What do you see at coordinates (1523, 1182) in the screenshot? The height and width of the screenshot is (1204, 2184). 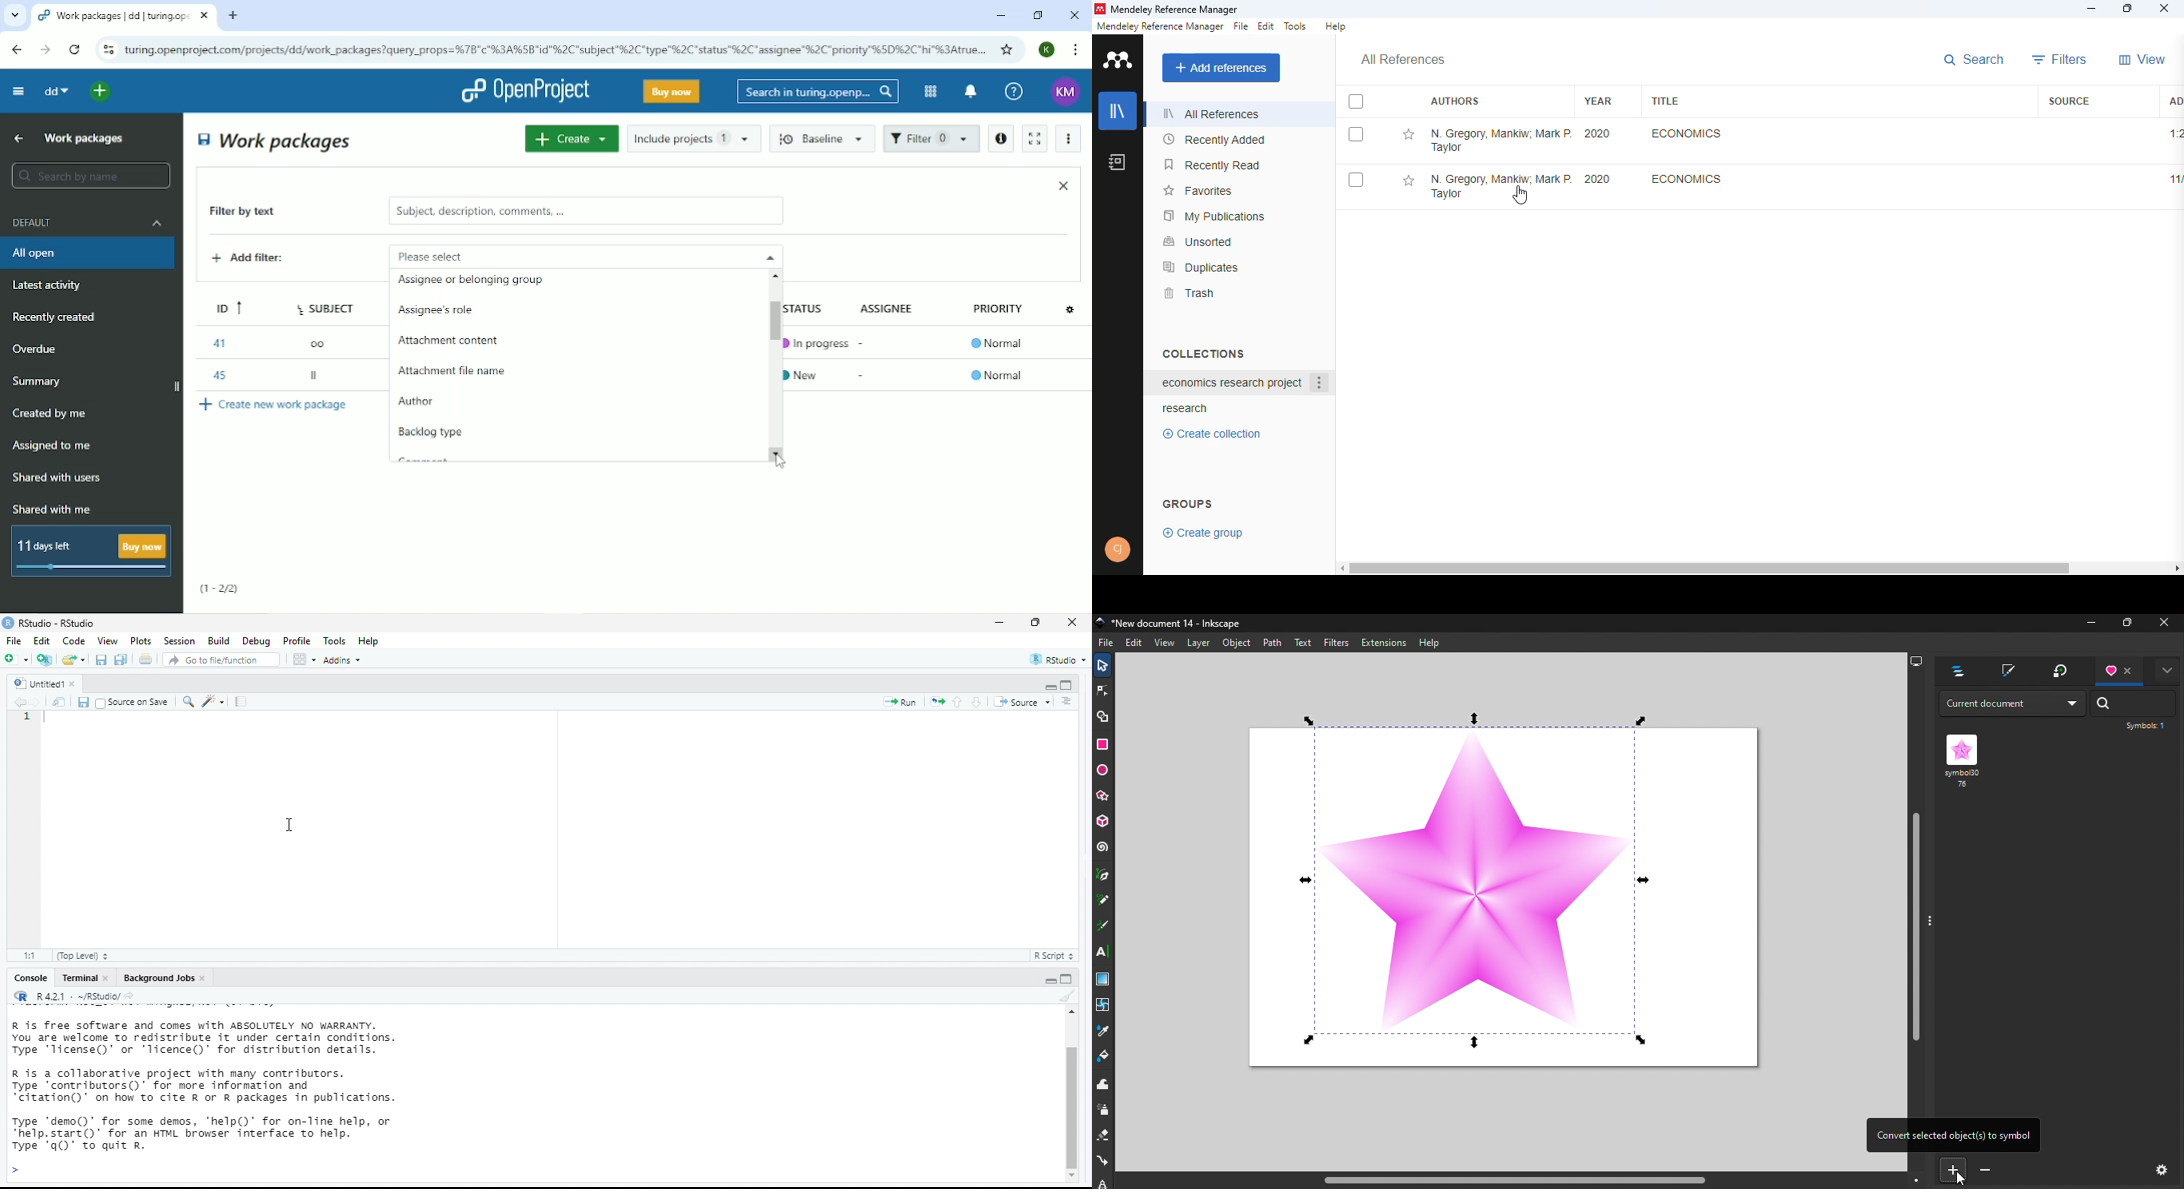 I see `Horizontal scroll bar` at bounding box center [1523, 1182].